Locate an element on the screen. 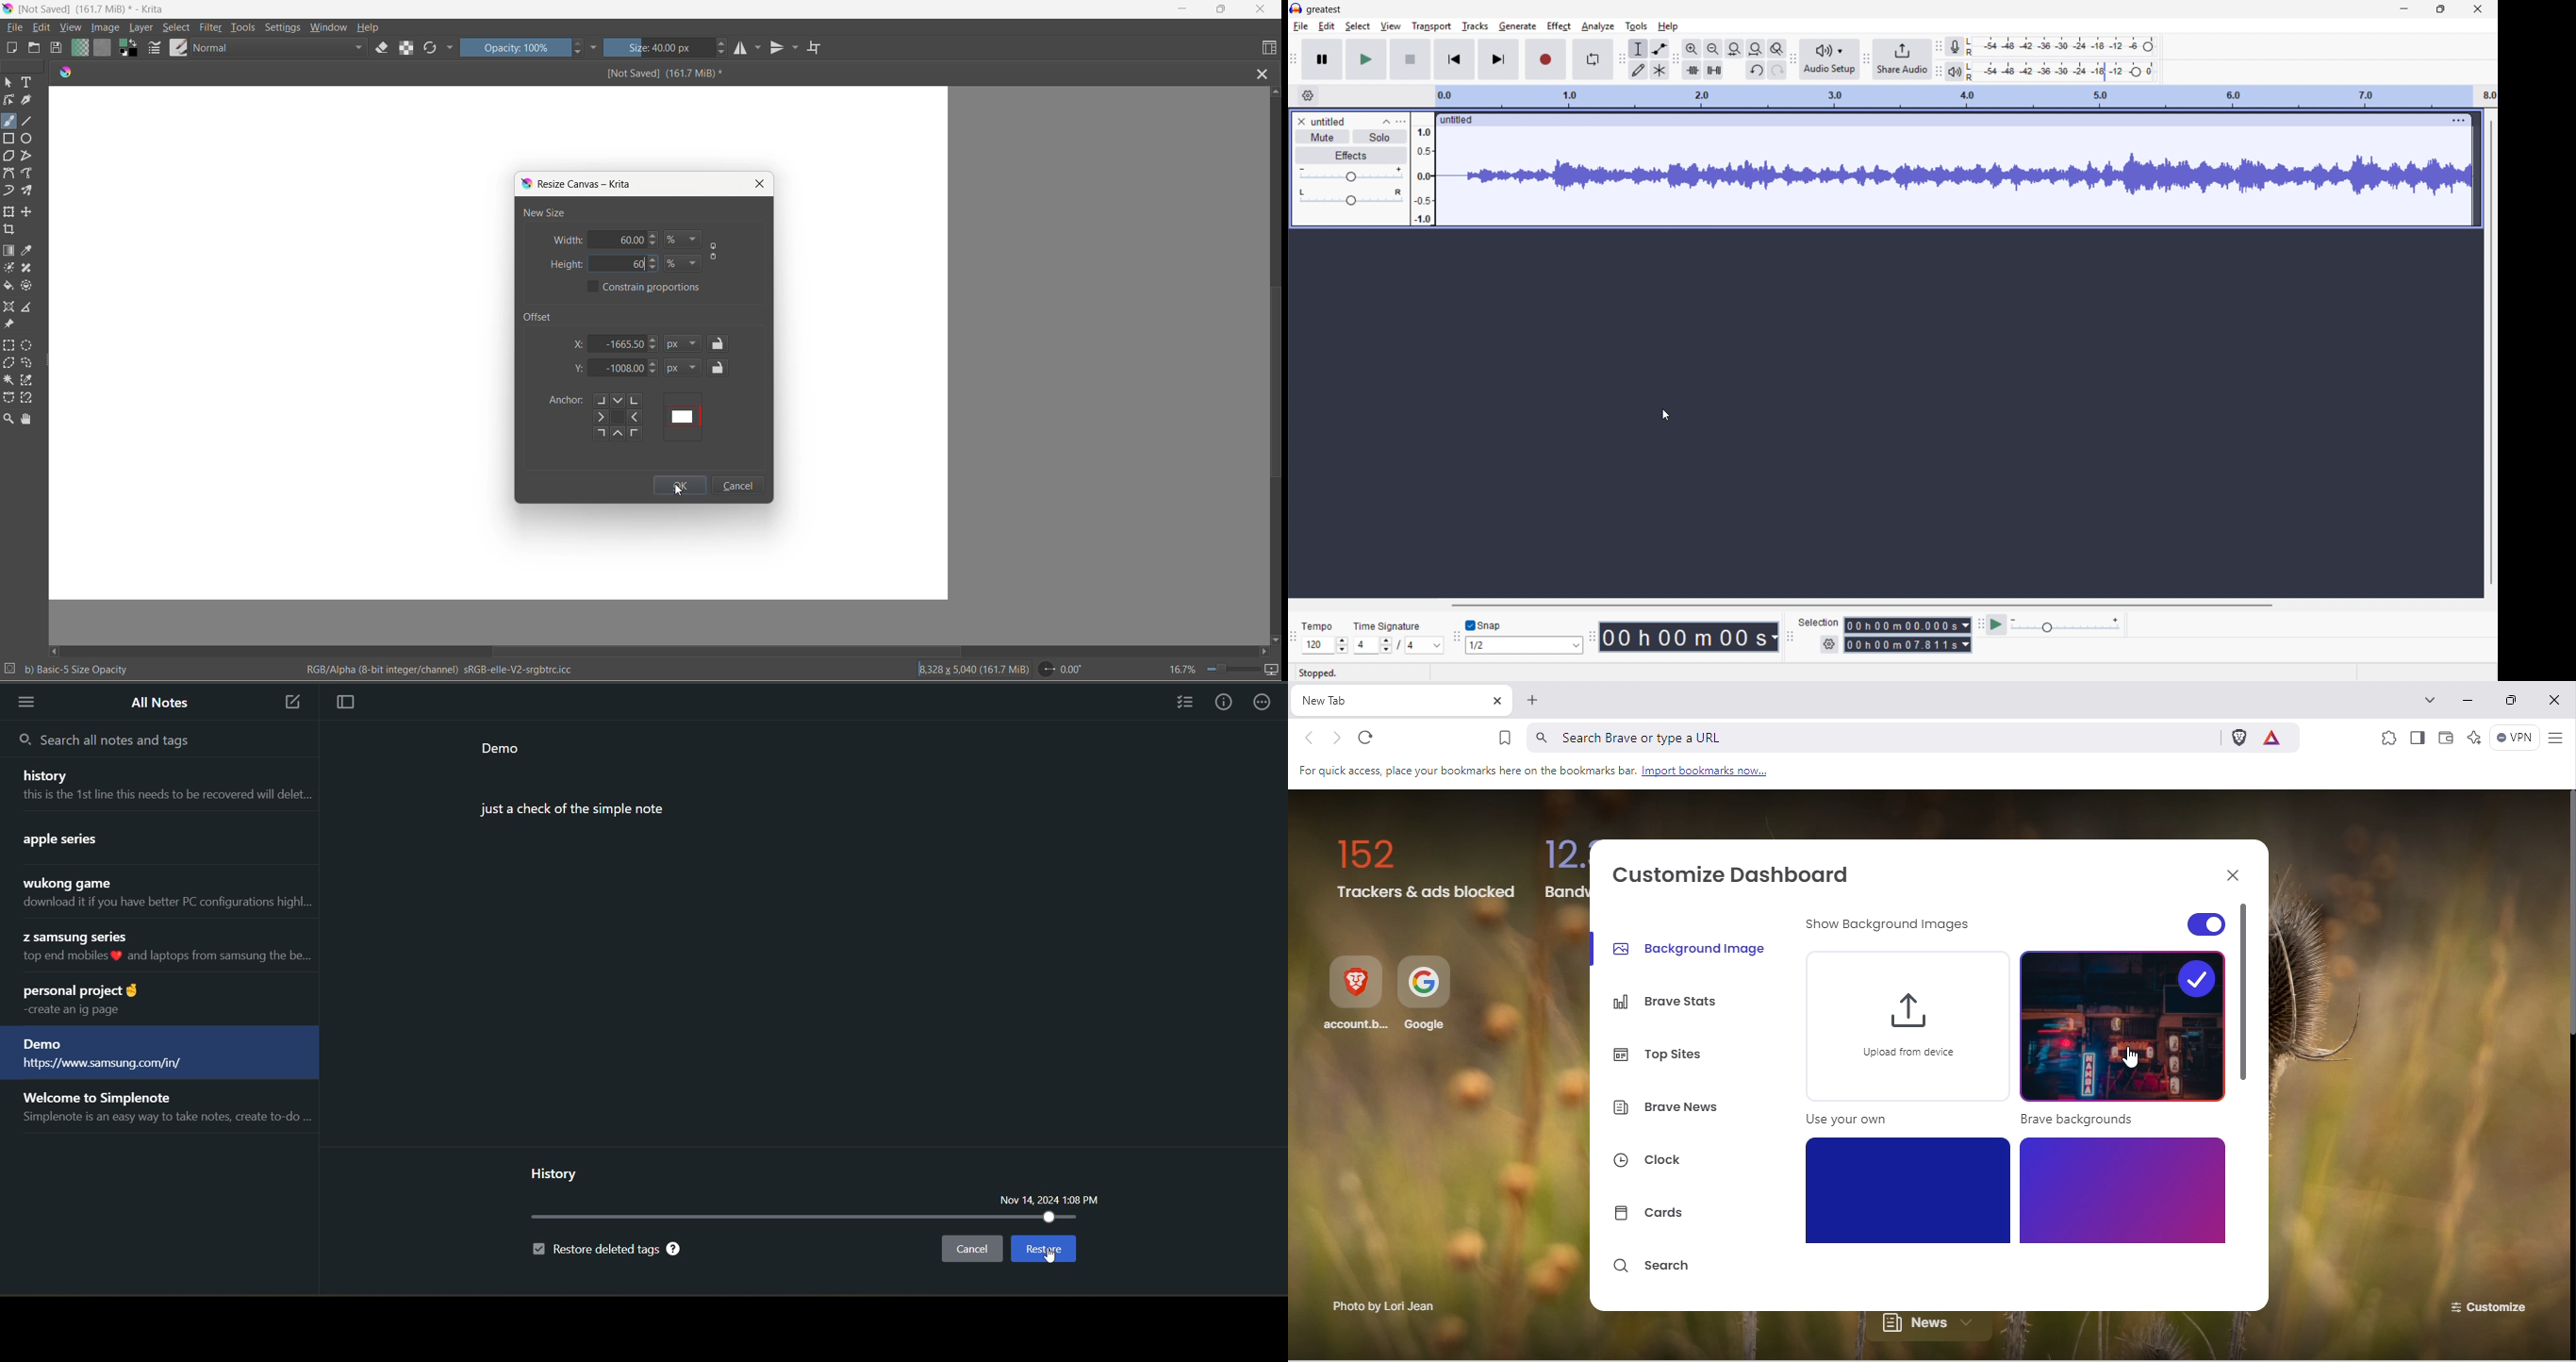  gain is located at coordinates (1350, 175).